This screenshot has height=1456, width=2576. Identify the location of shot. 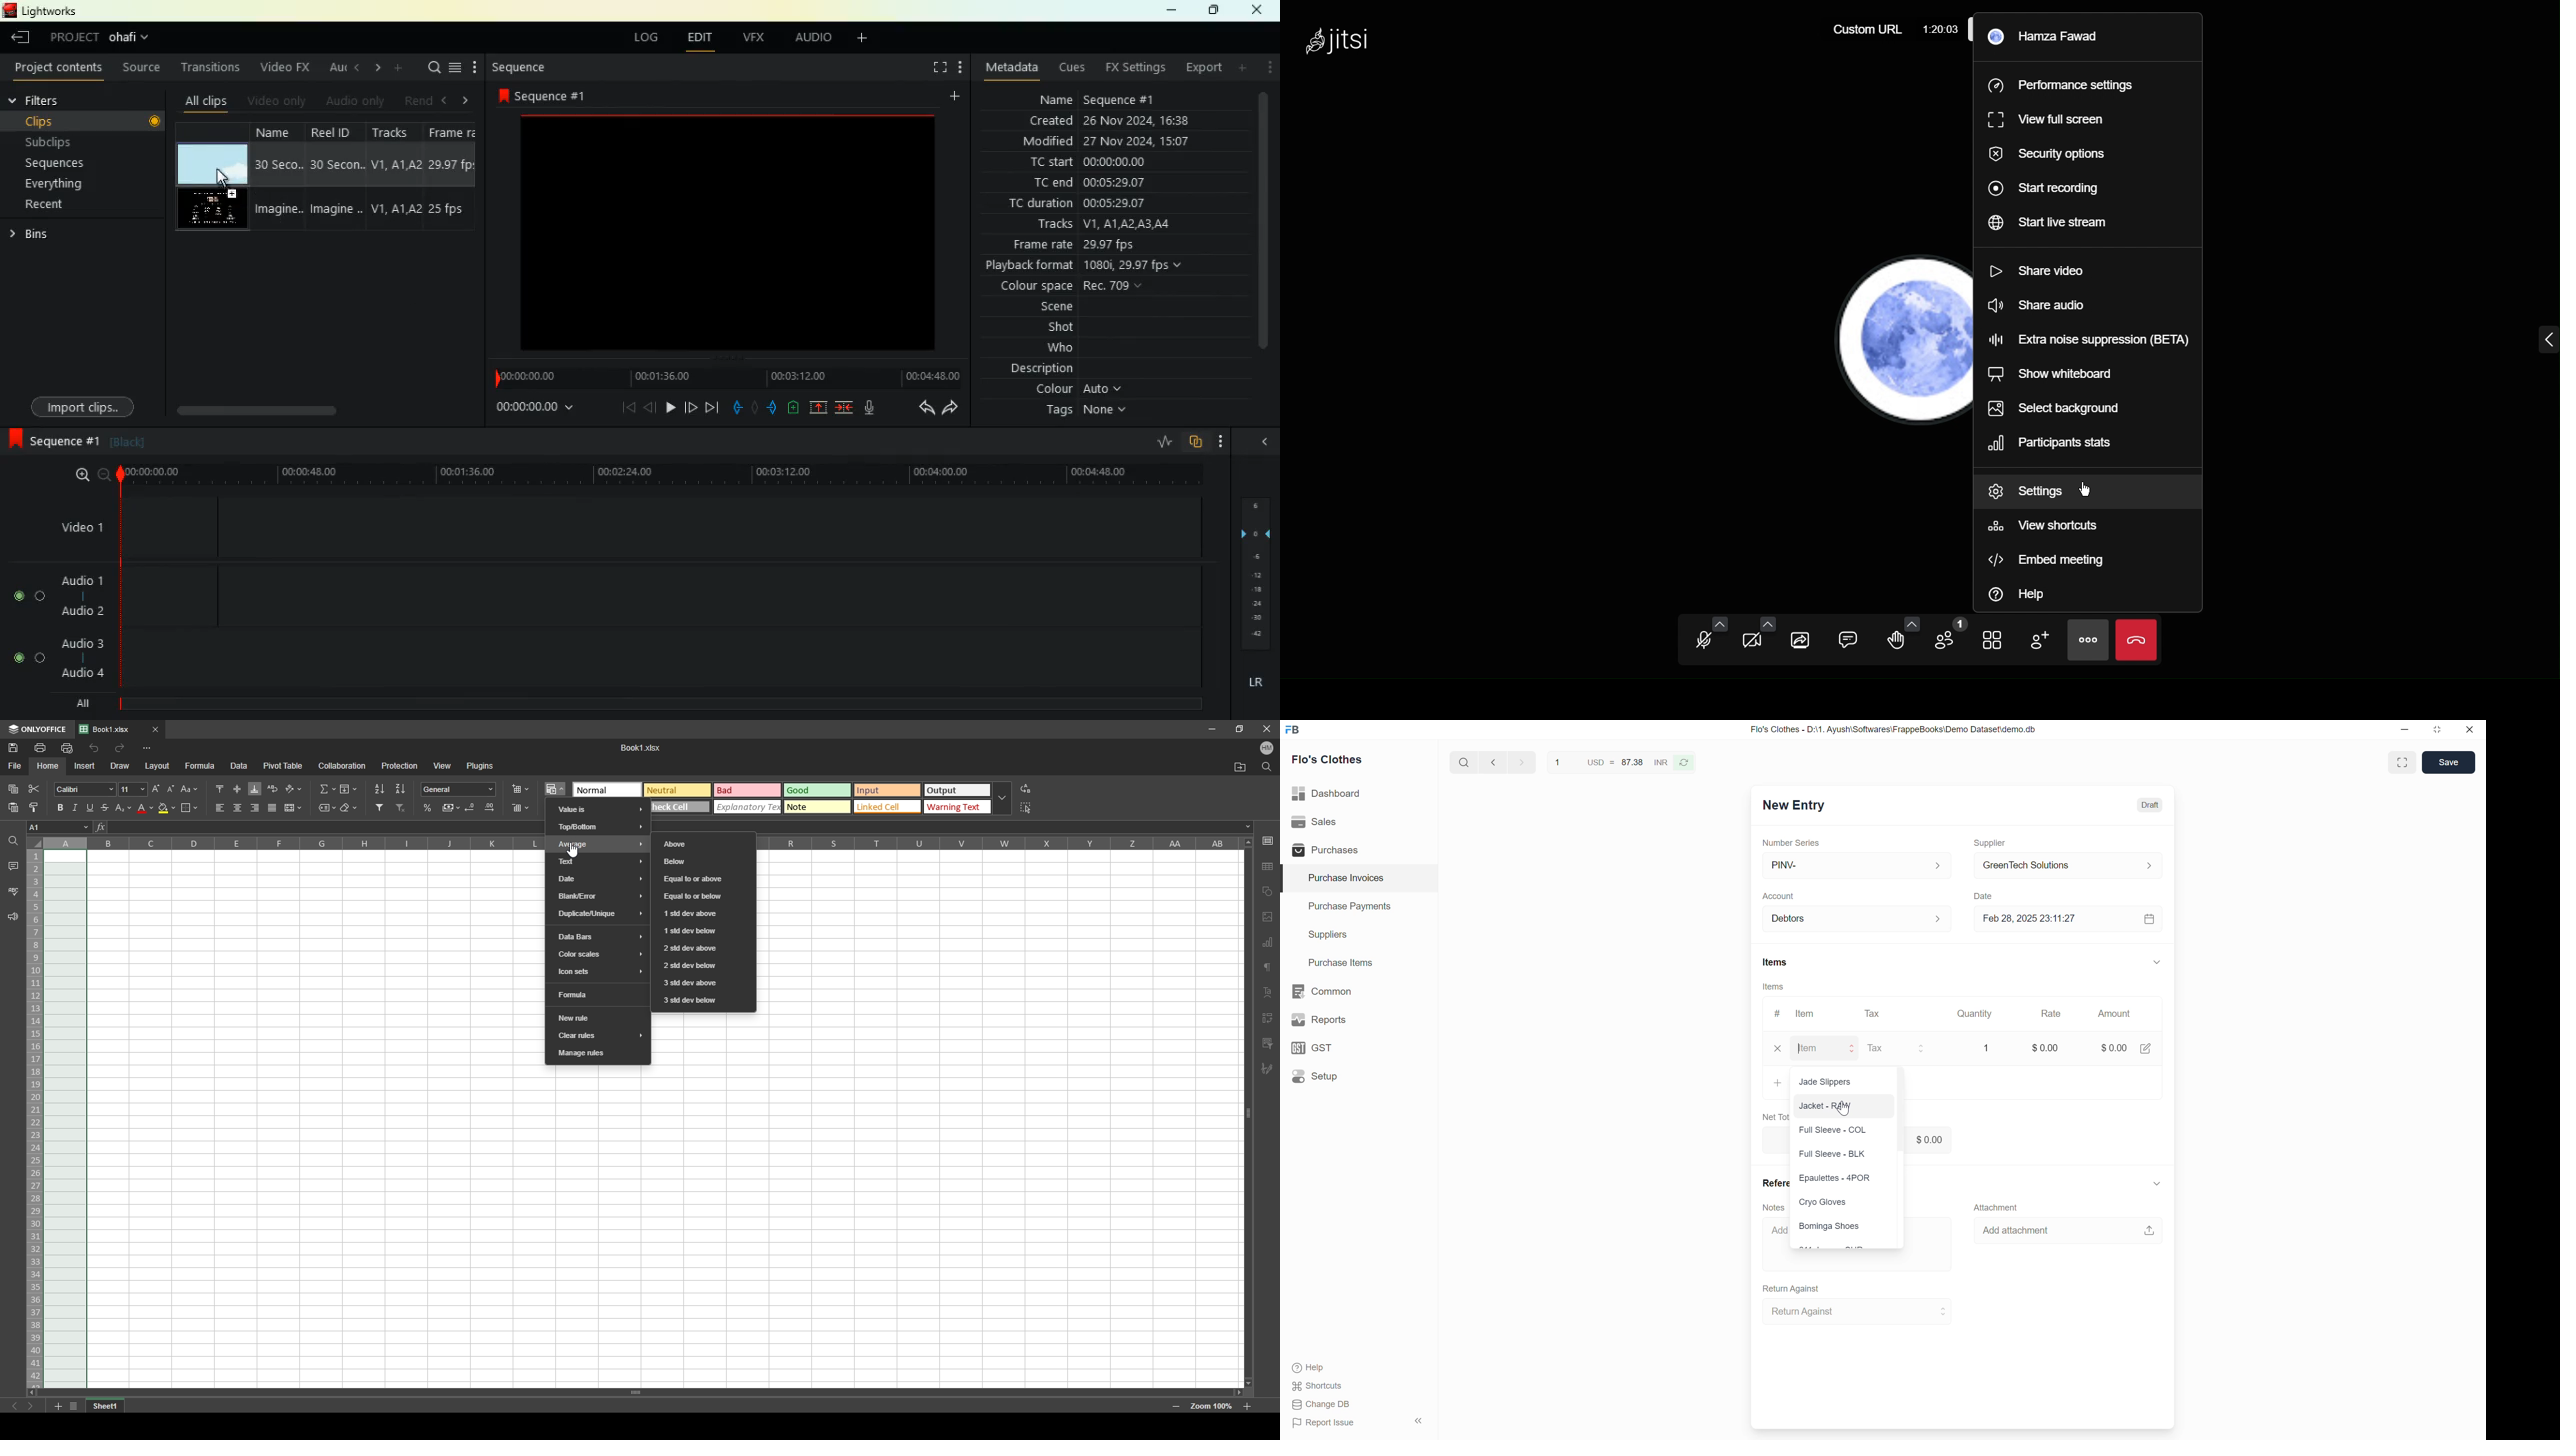
(1052, 329).